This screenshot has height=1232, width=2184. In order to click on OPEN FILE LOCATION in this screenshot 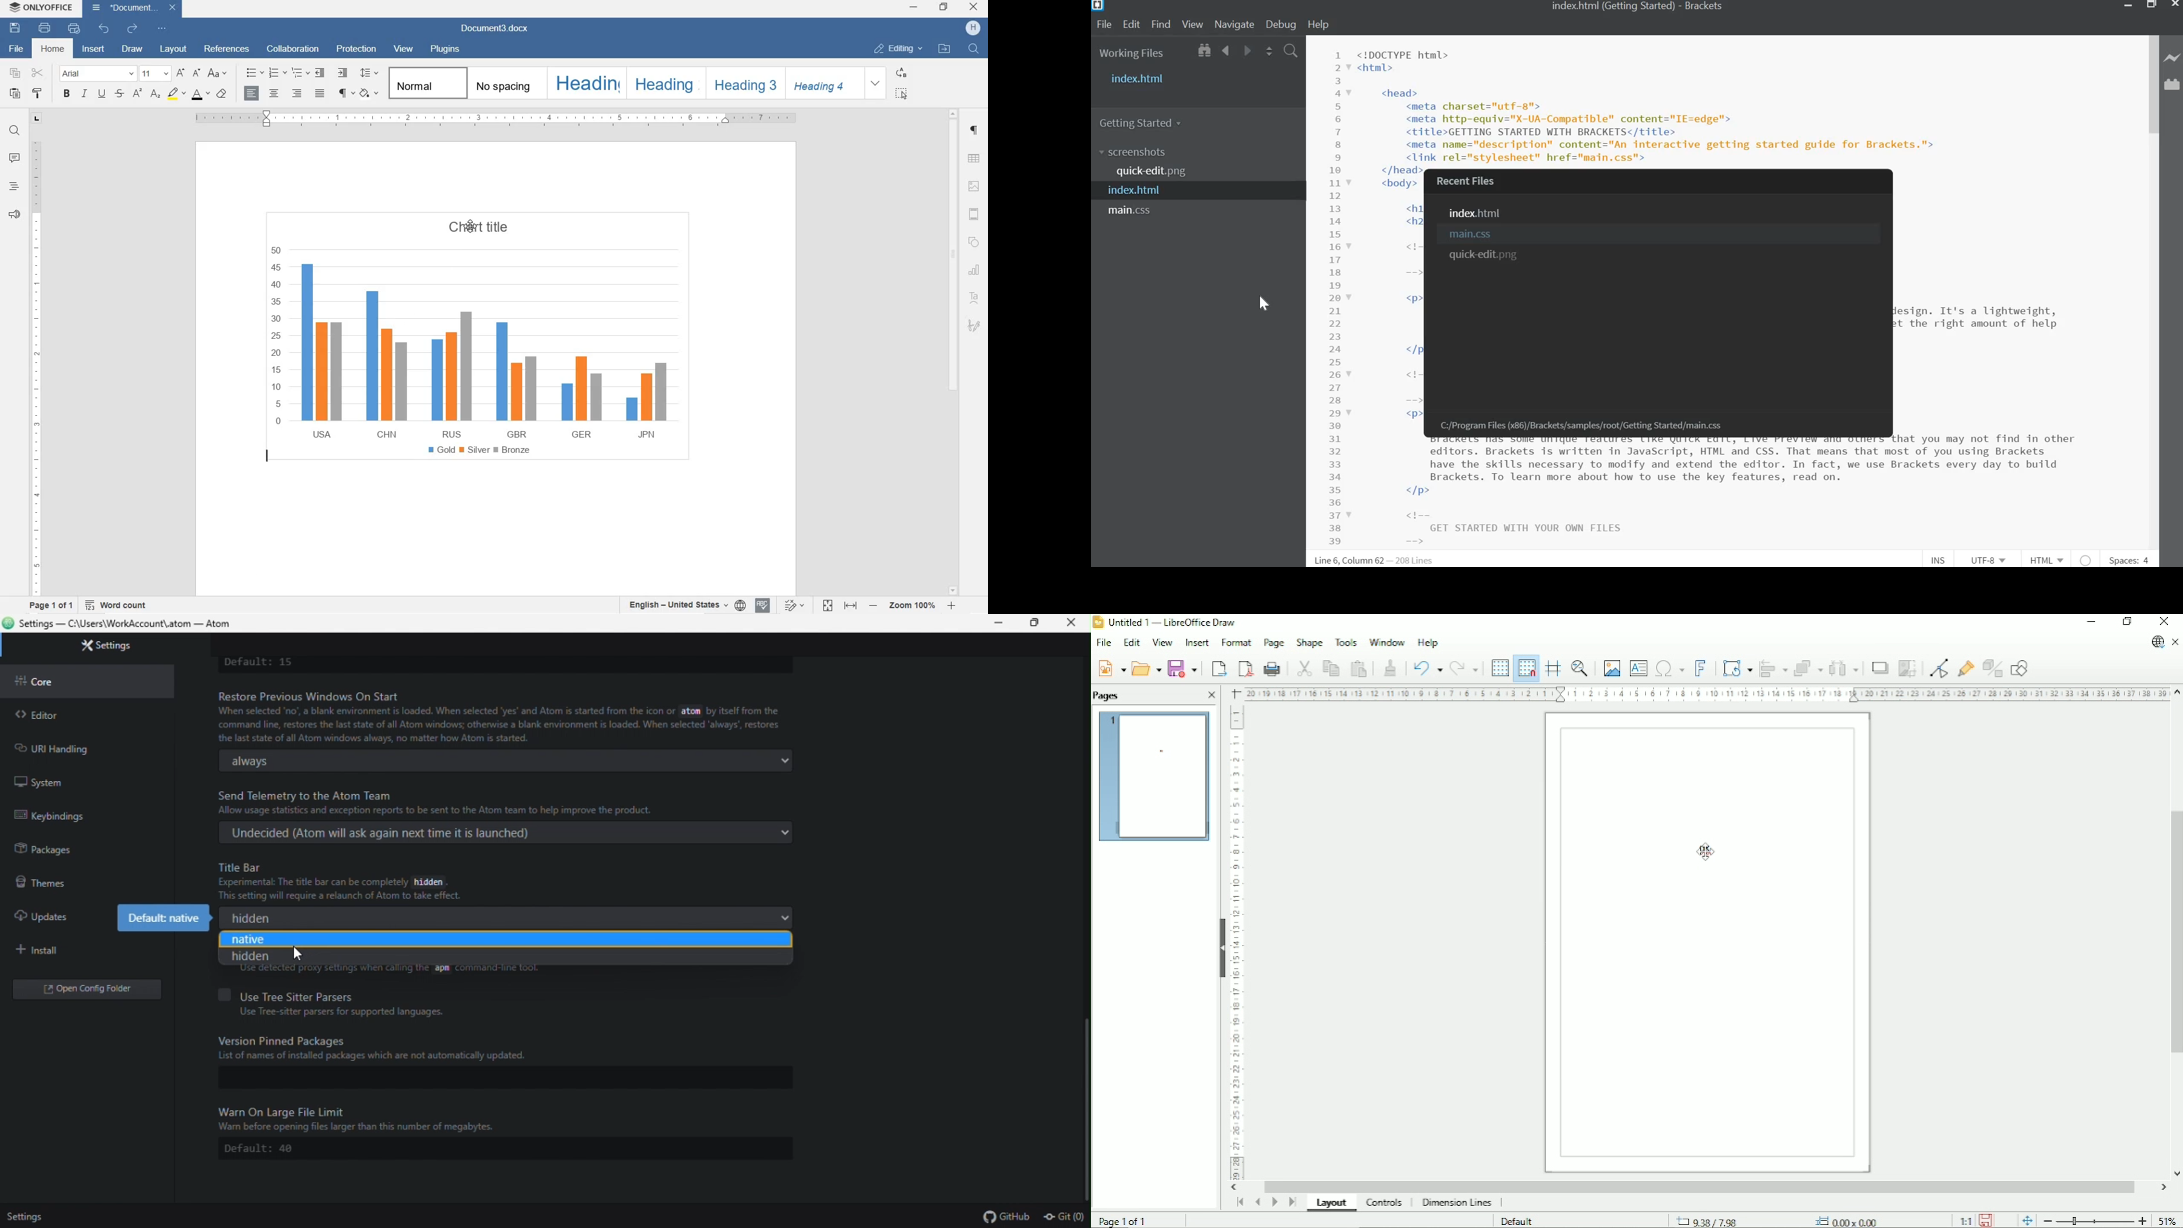, I will do `click(945, 48)`.